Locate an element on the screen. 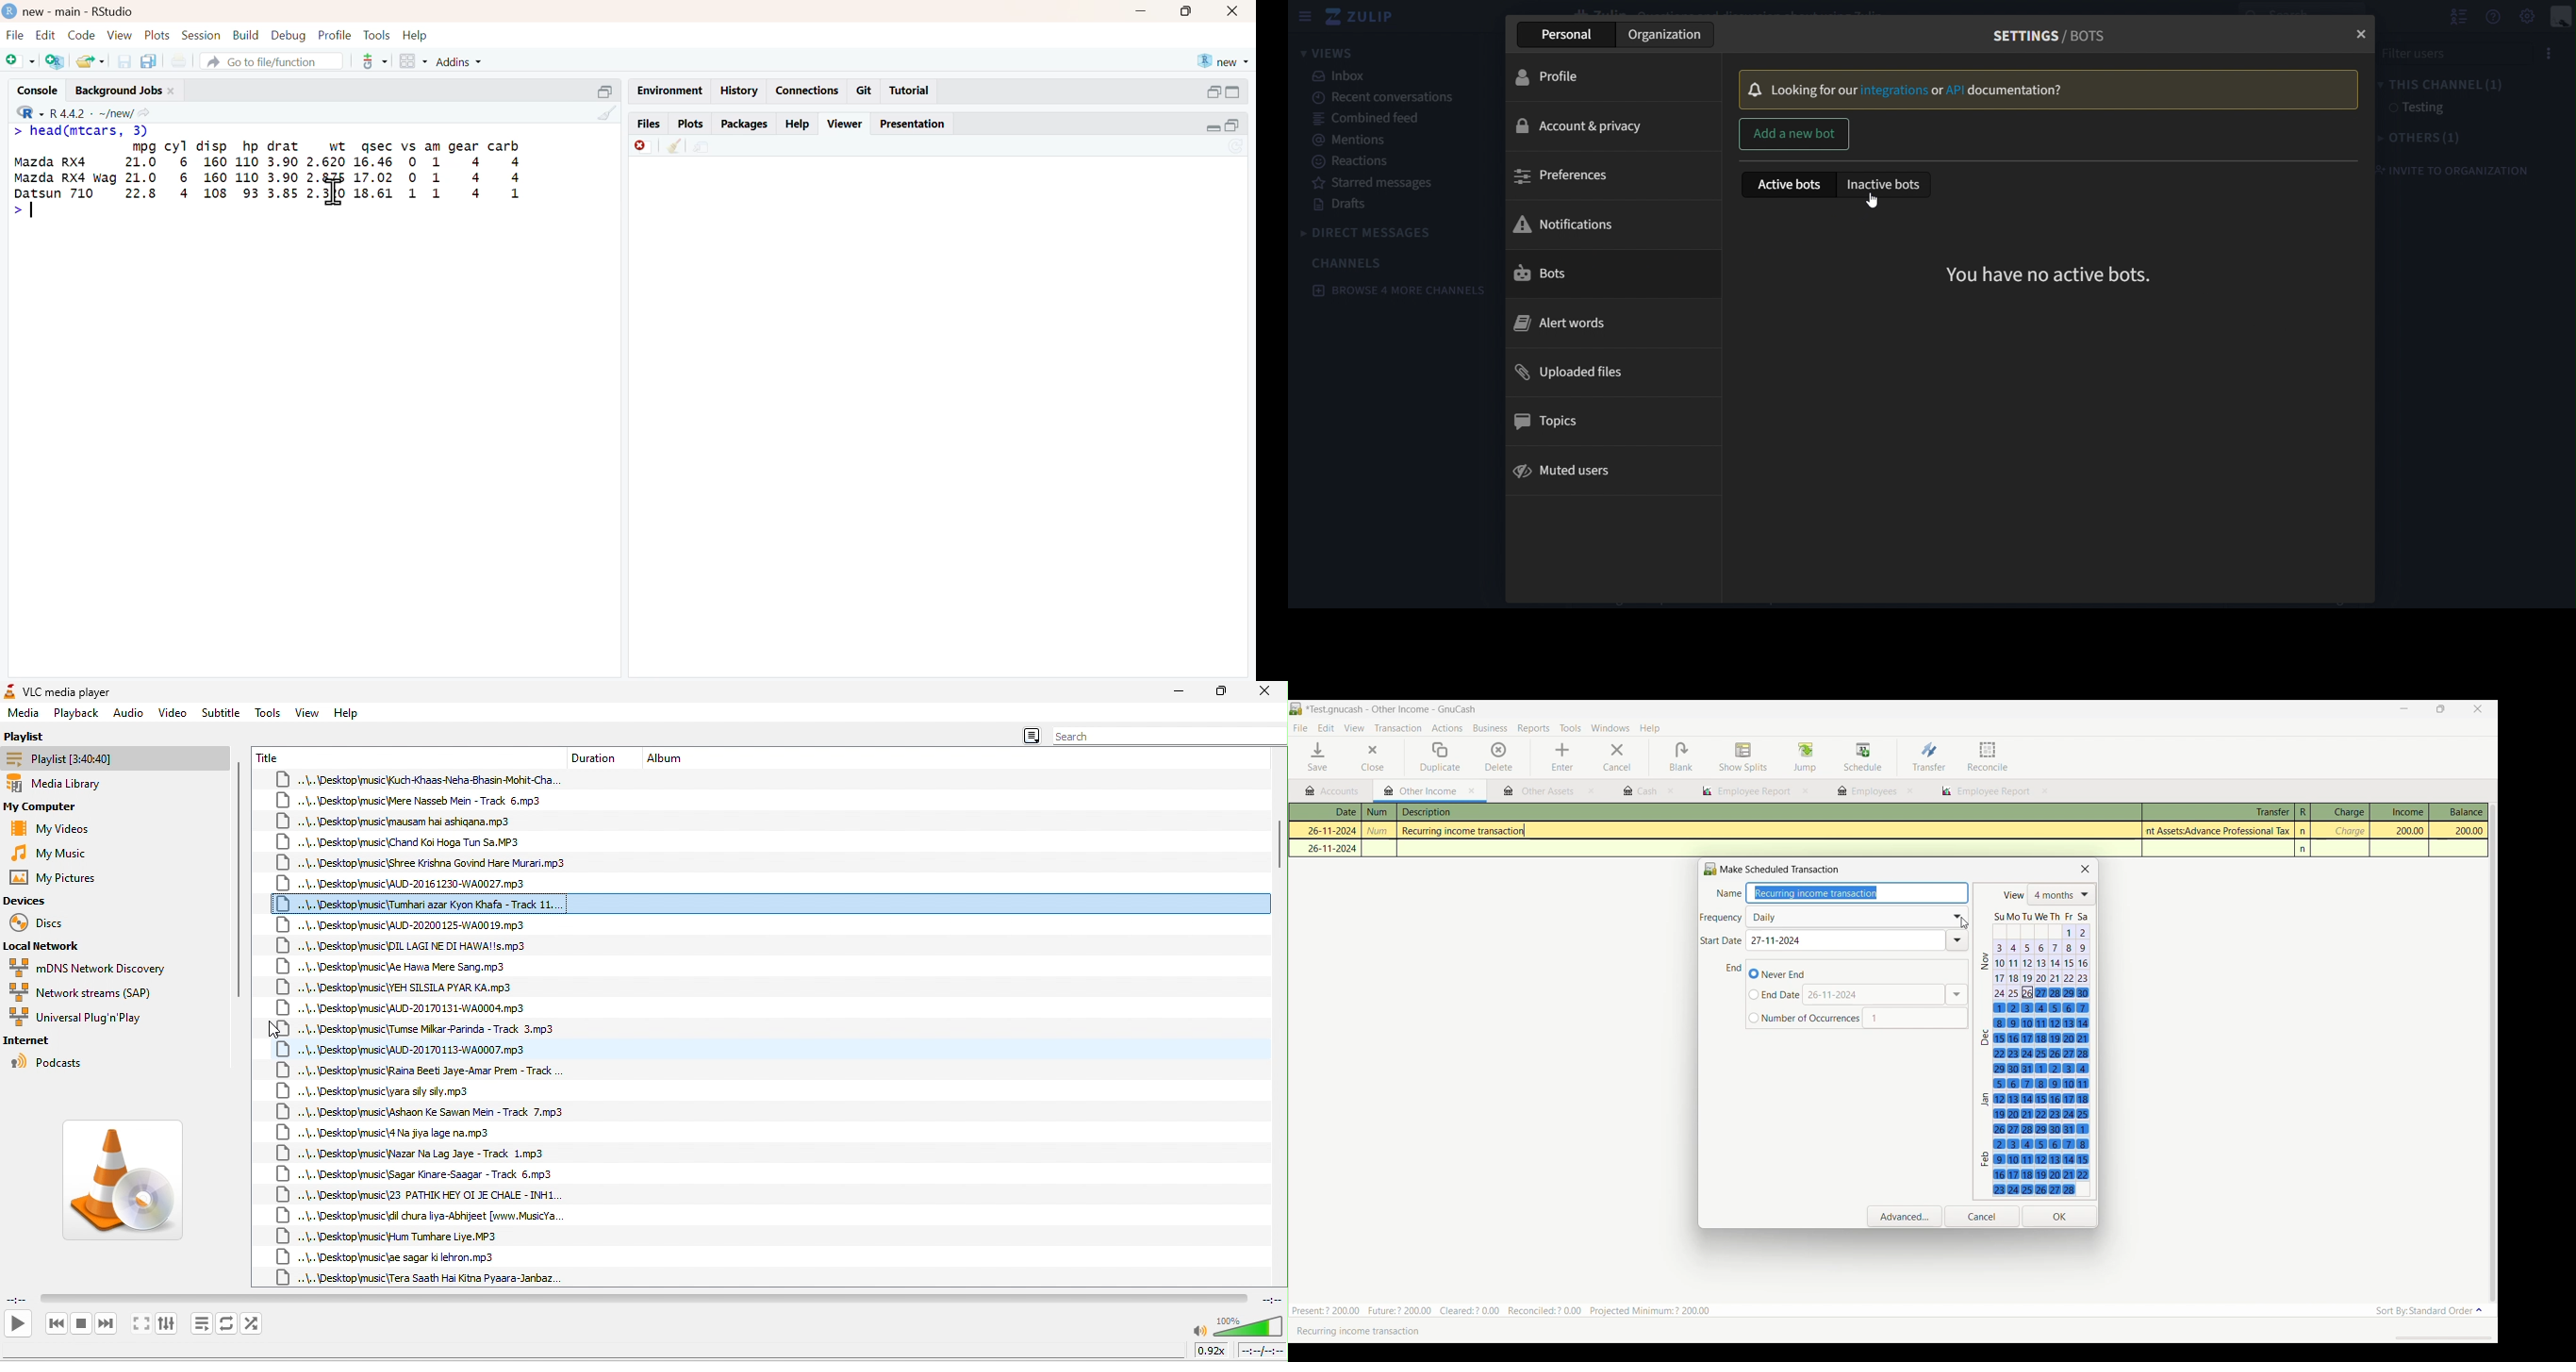  mpg cyl disp hp drat wt sec vs am gear carb
Mazda RX4 21.0 6 160 110 3.90 2.620 16.46 0 1 4 4
Mazda RX4 wag 21.0 6 160 110 3.90 2. 17.02 0 1 4 4
ren 710 22.8 4 108 93 3.85 23 18.61 1 1 4 1
> is located at coordinates (293, 180).